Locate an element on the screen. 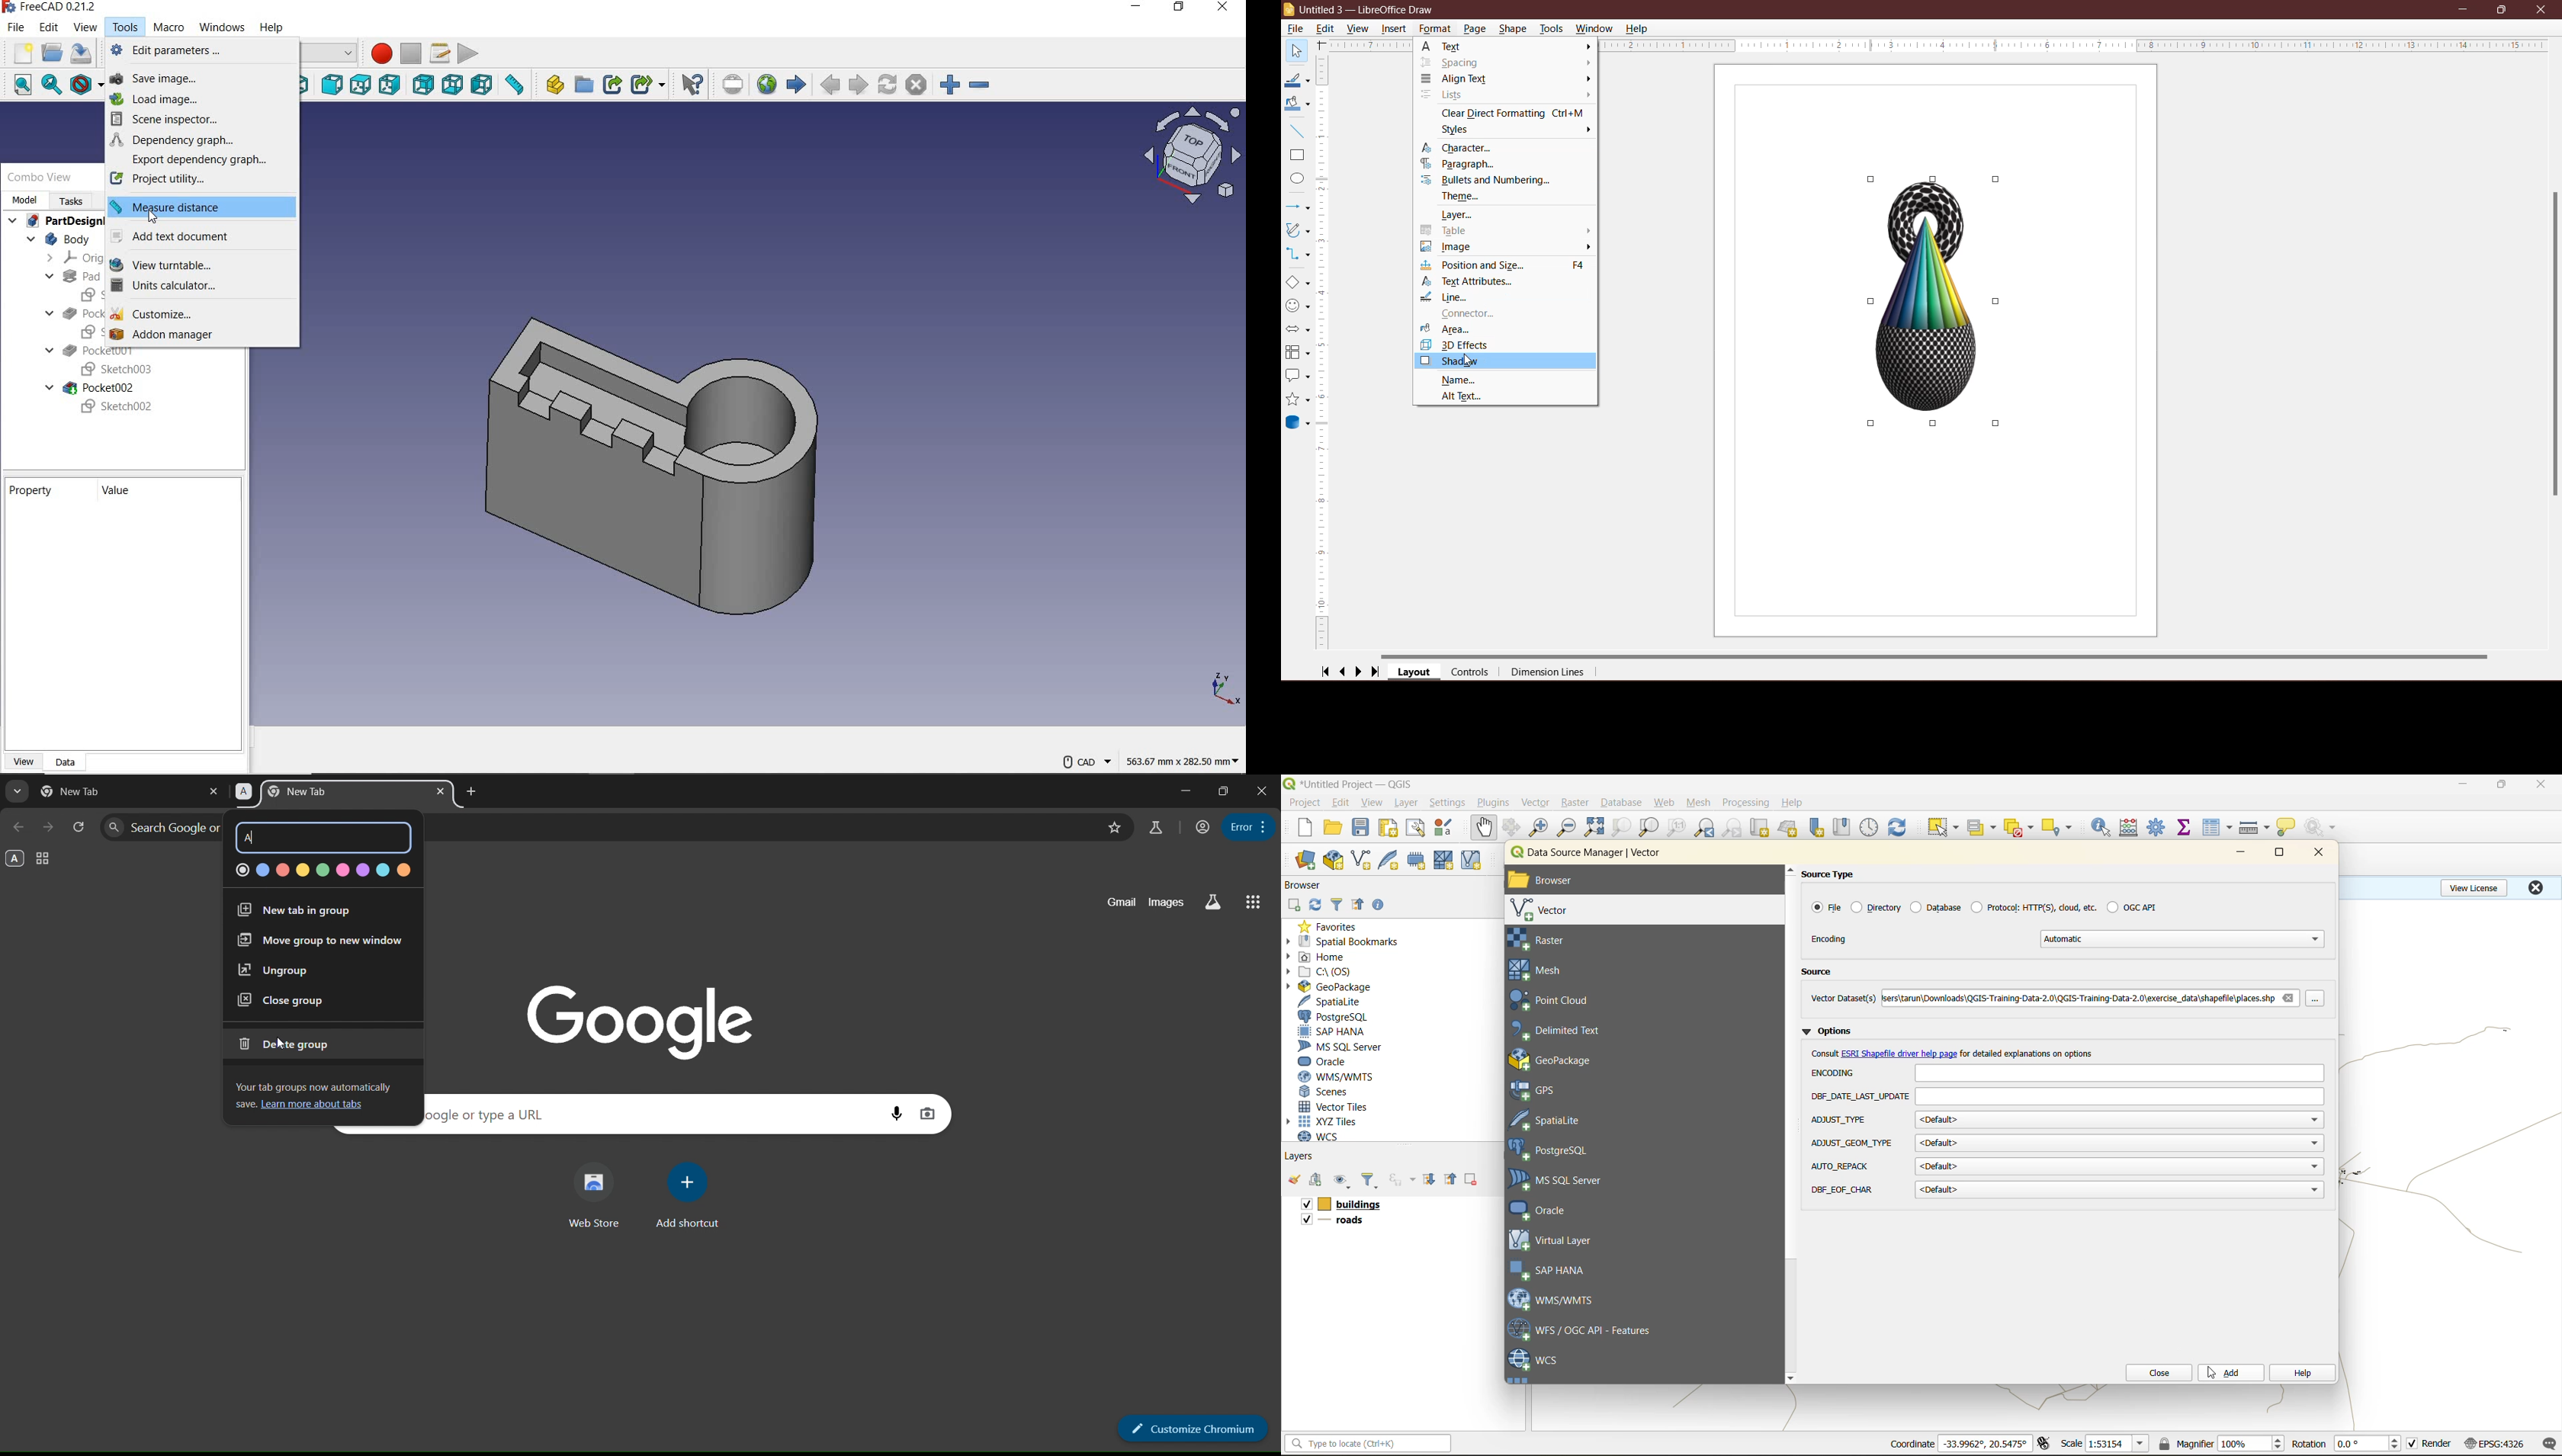  Select is located at coordinates (1296, 50).